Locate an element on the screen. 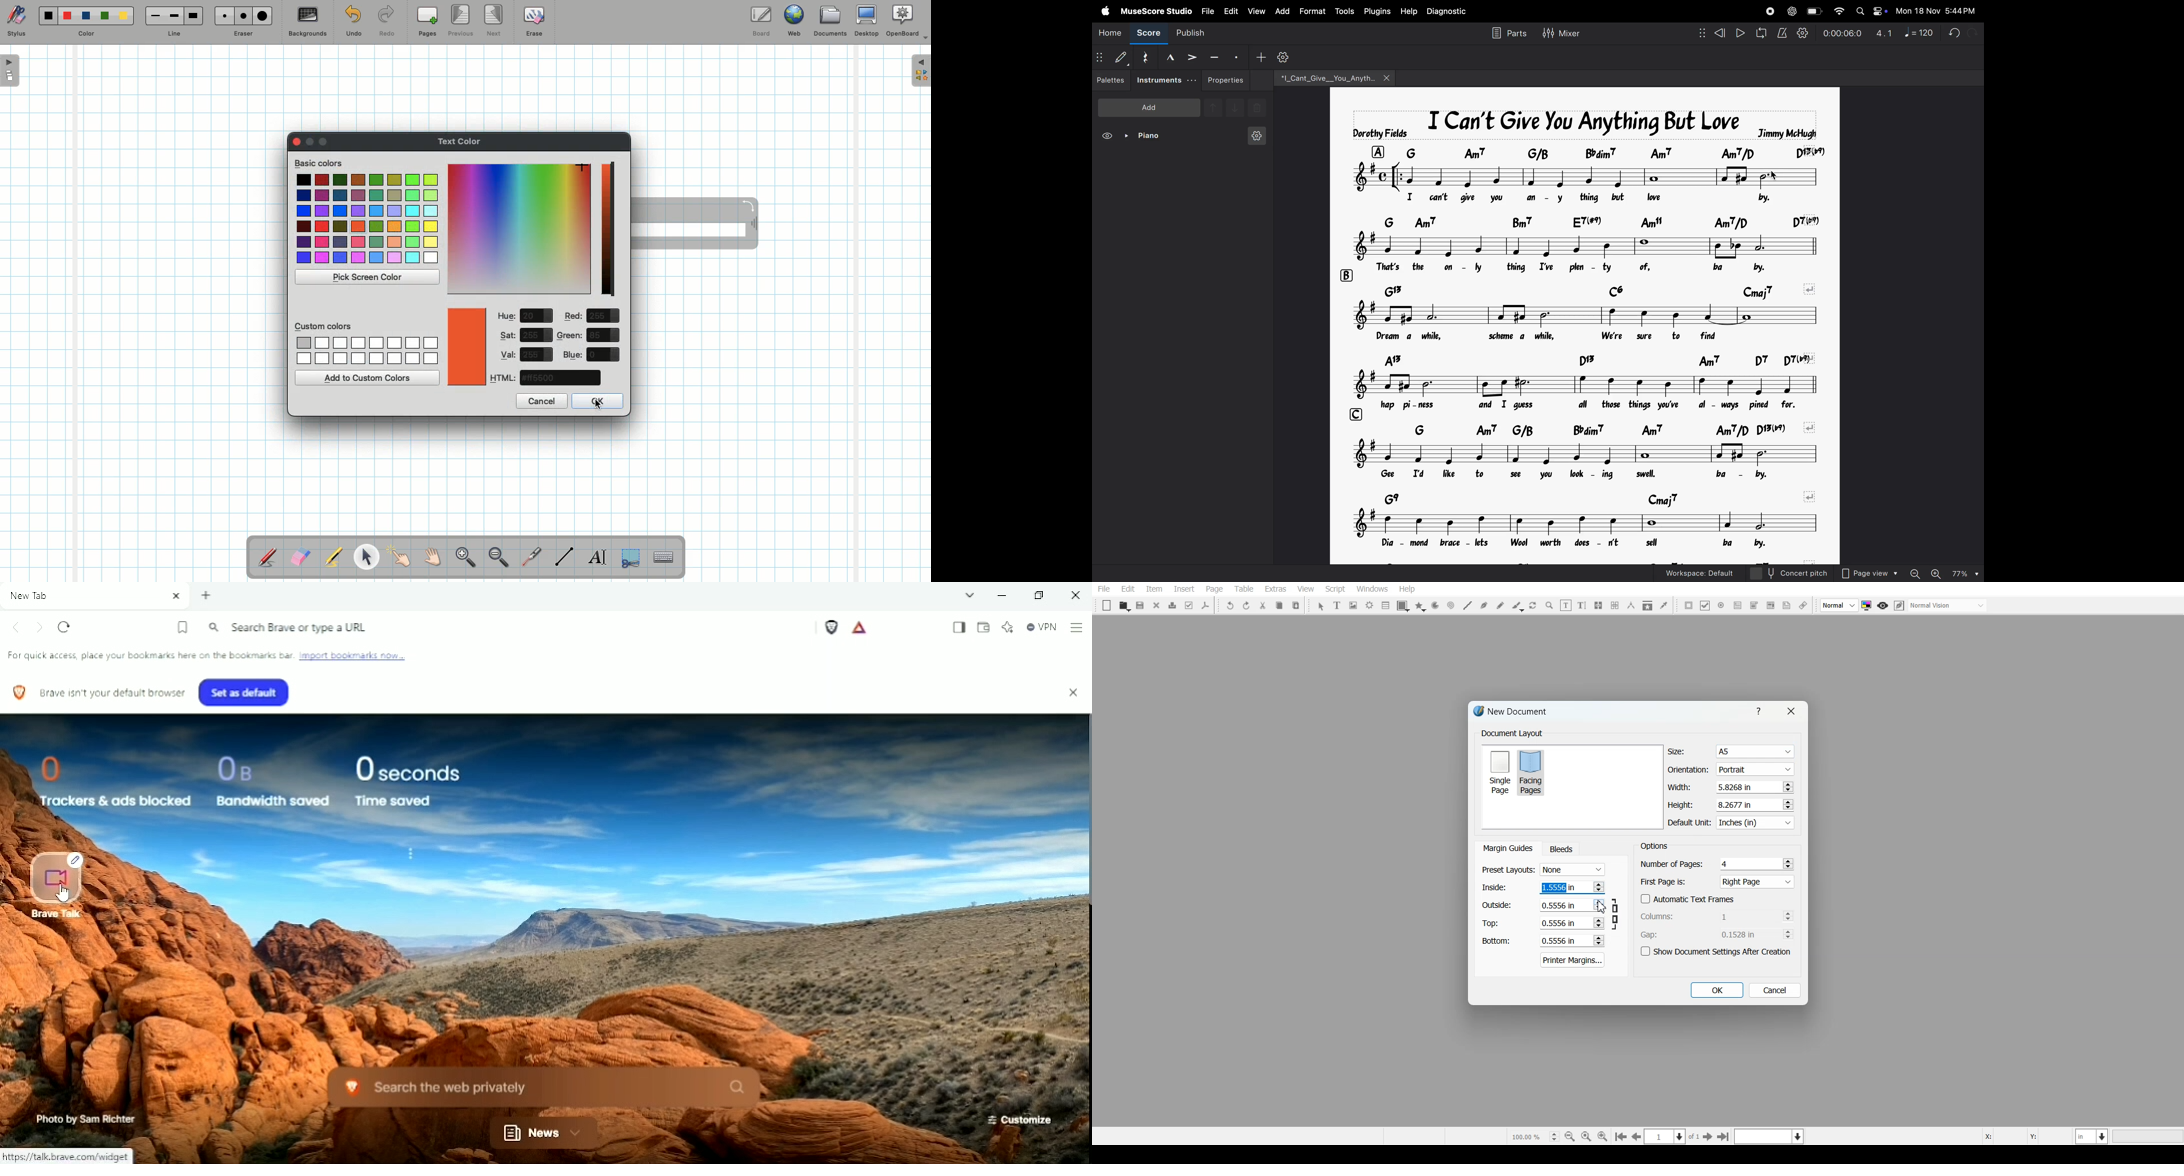 The image size is (2184, 1176). 1.5556 in is located at coordinates (1558, 886).